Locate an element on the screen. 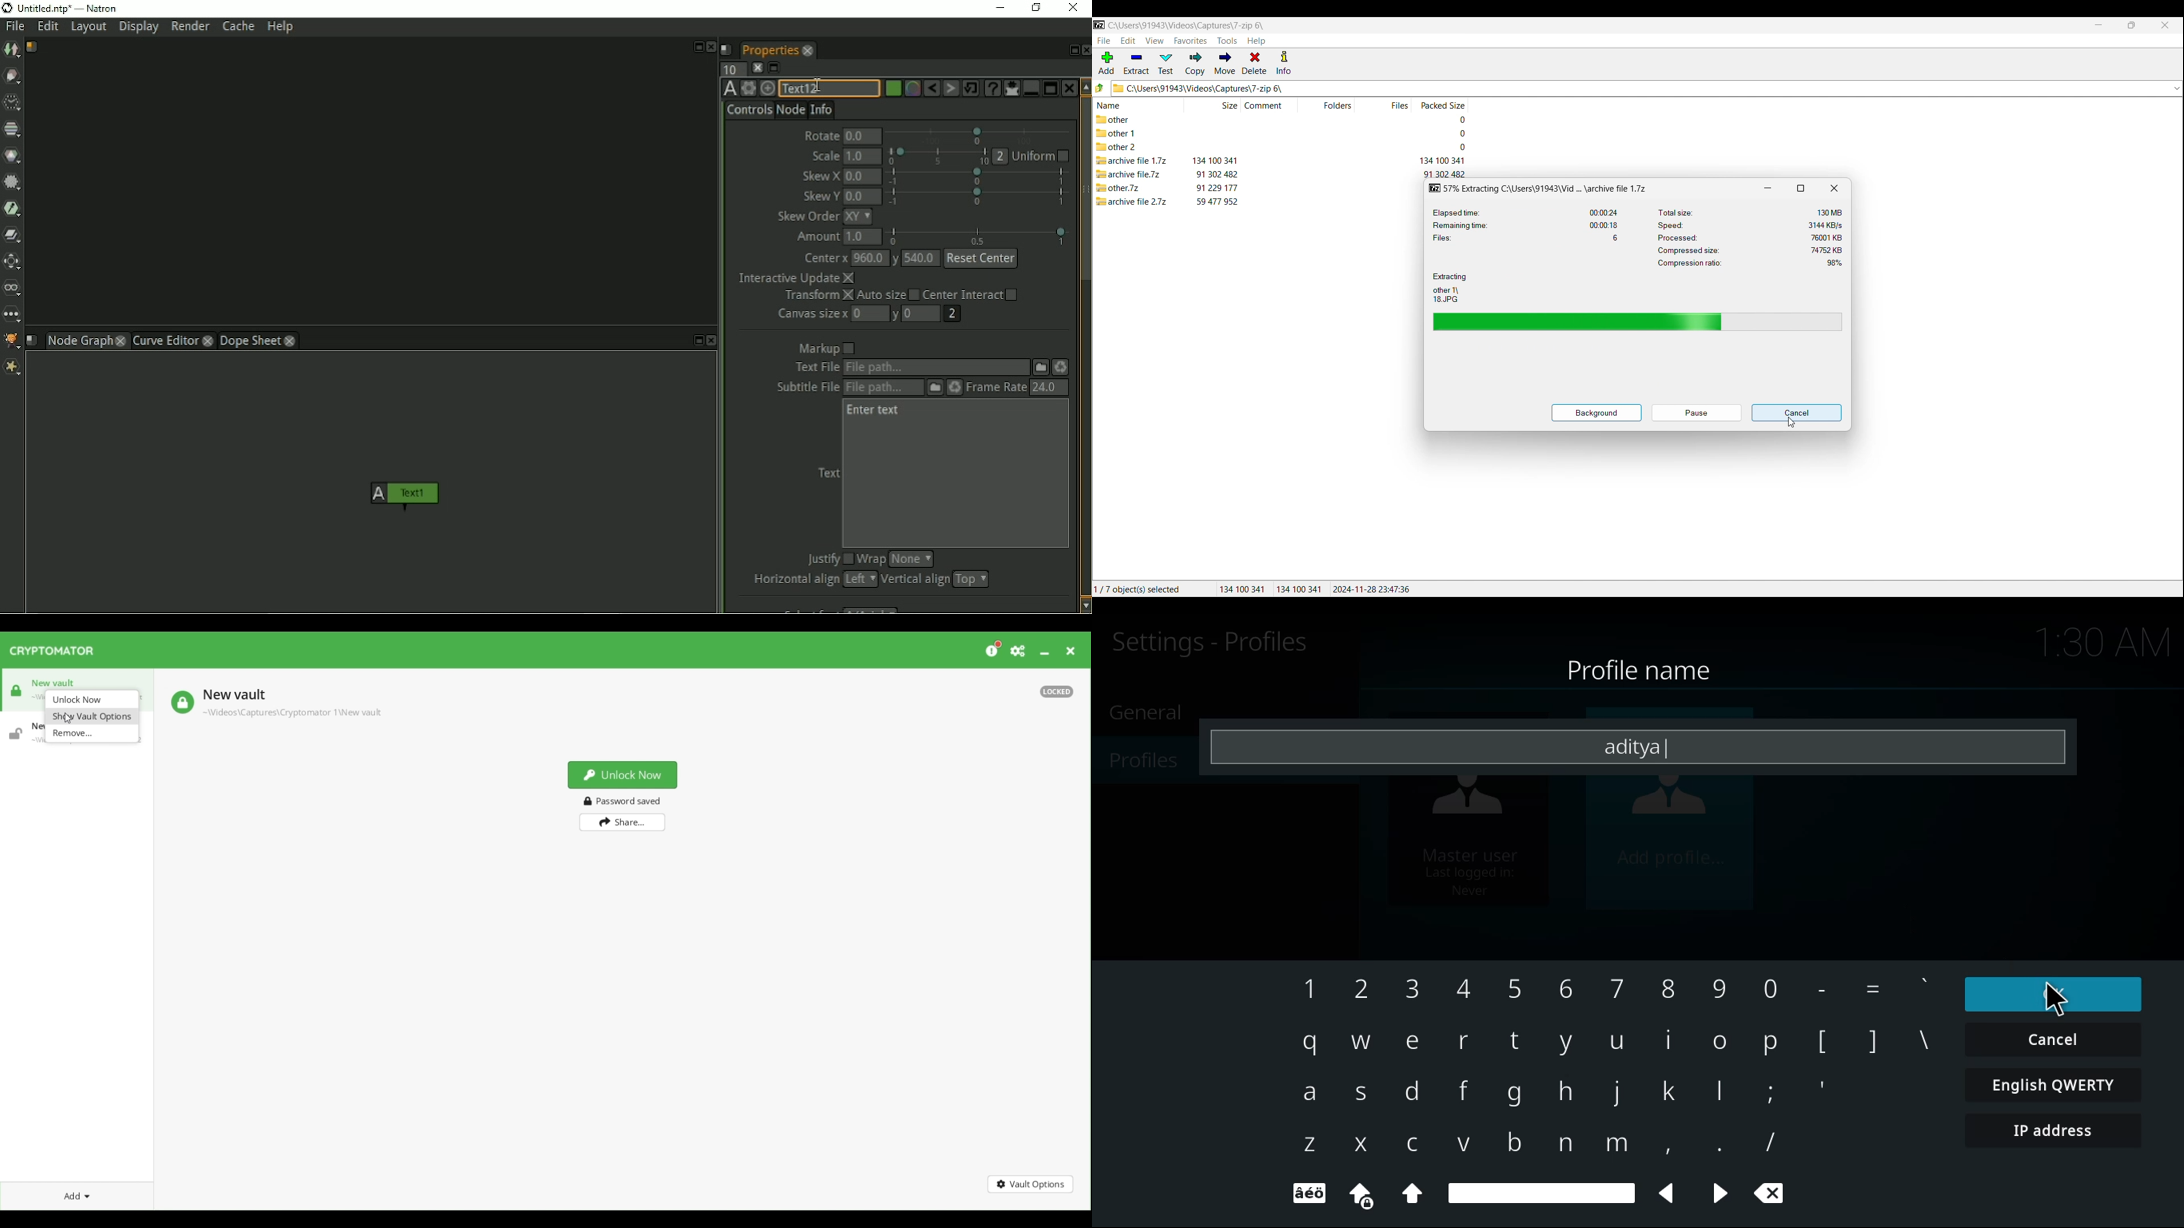  v is located at coordinates (1459, 1142).